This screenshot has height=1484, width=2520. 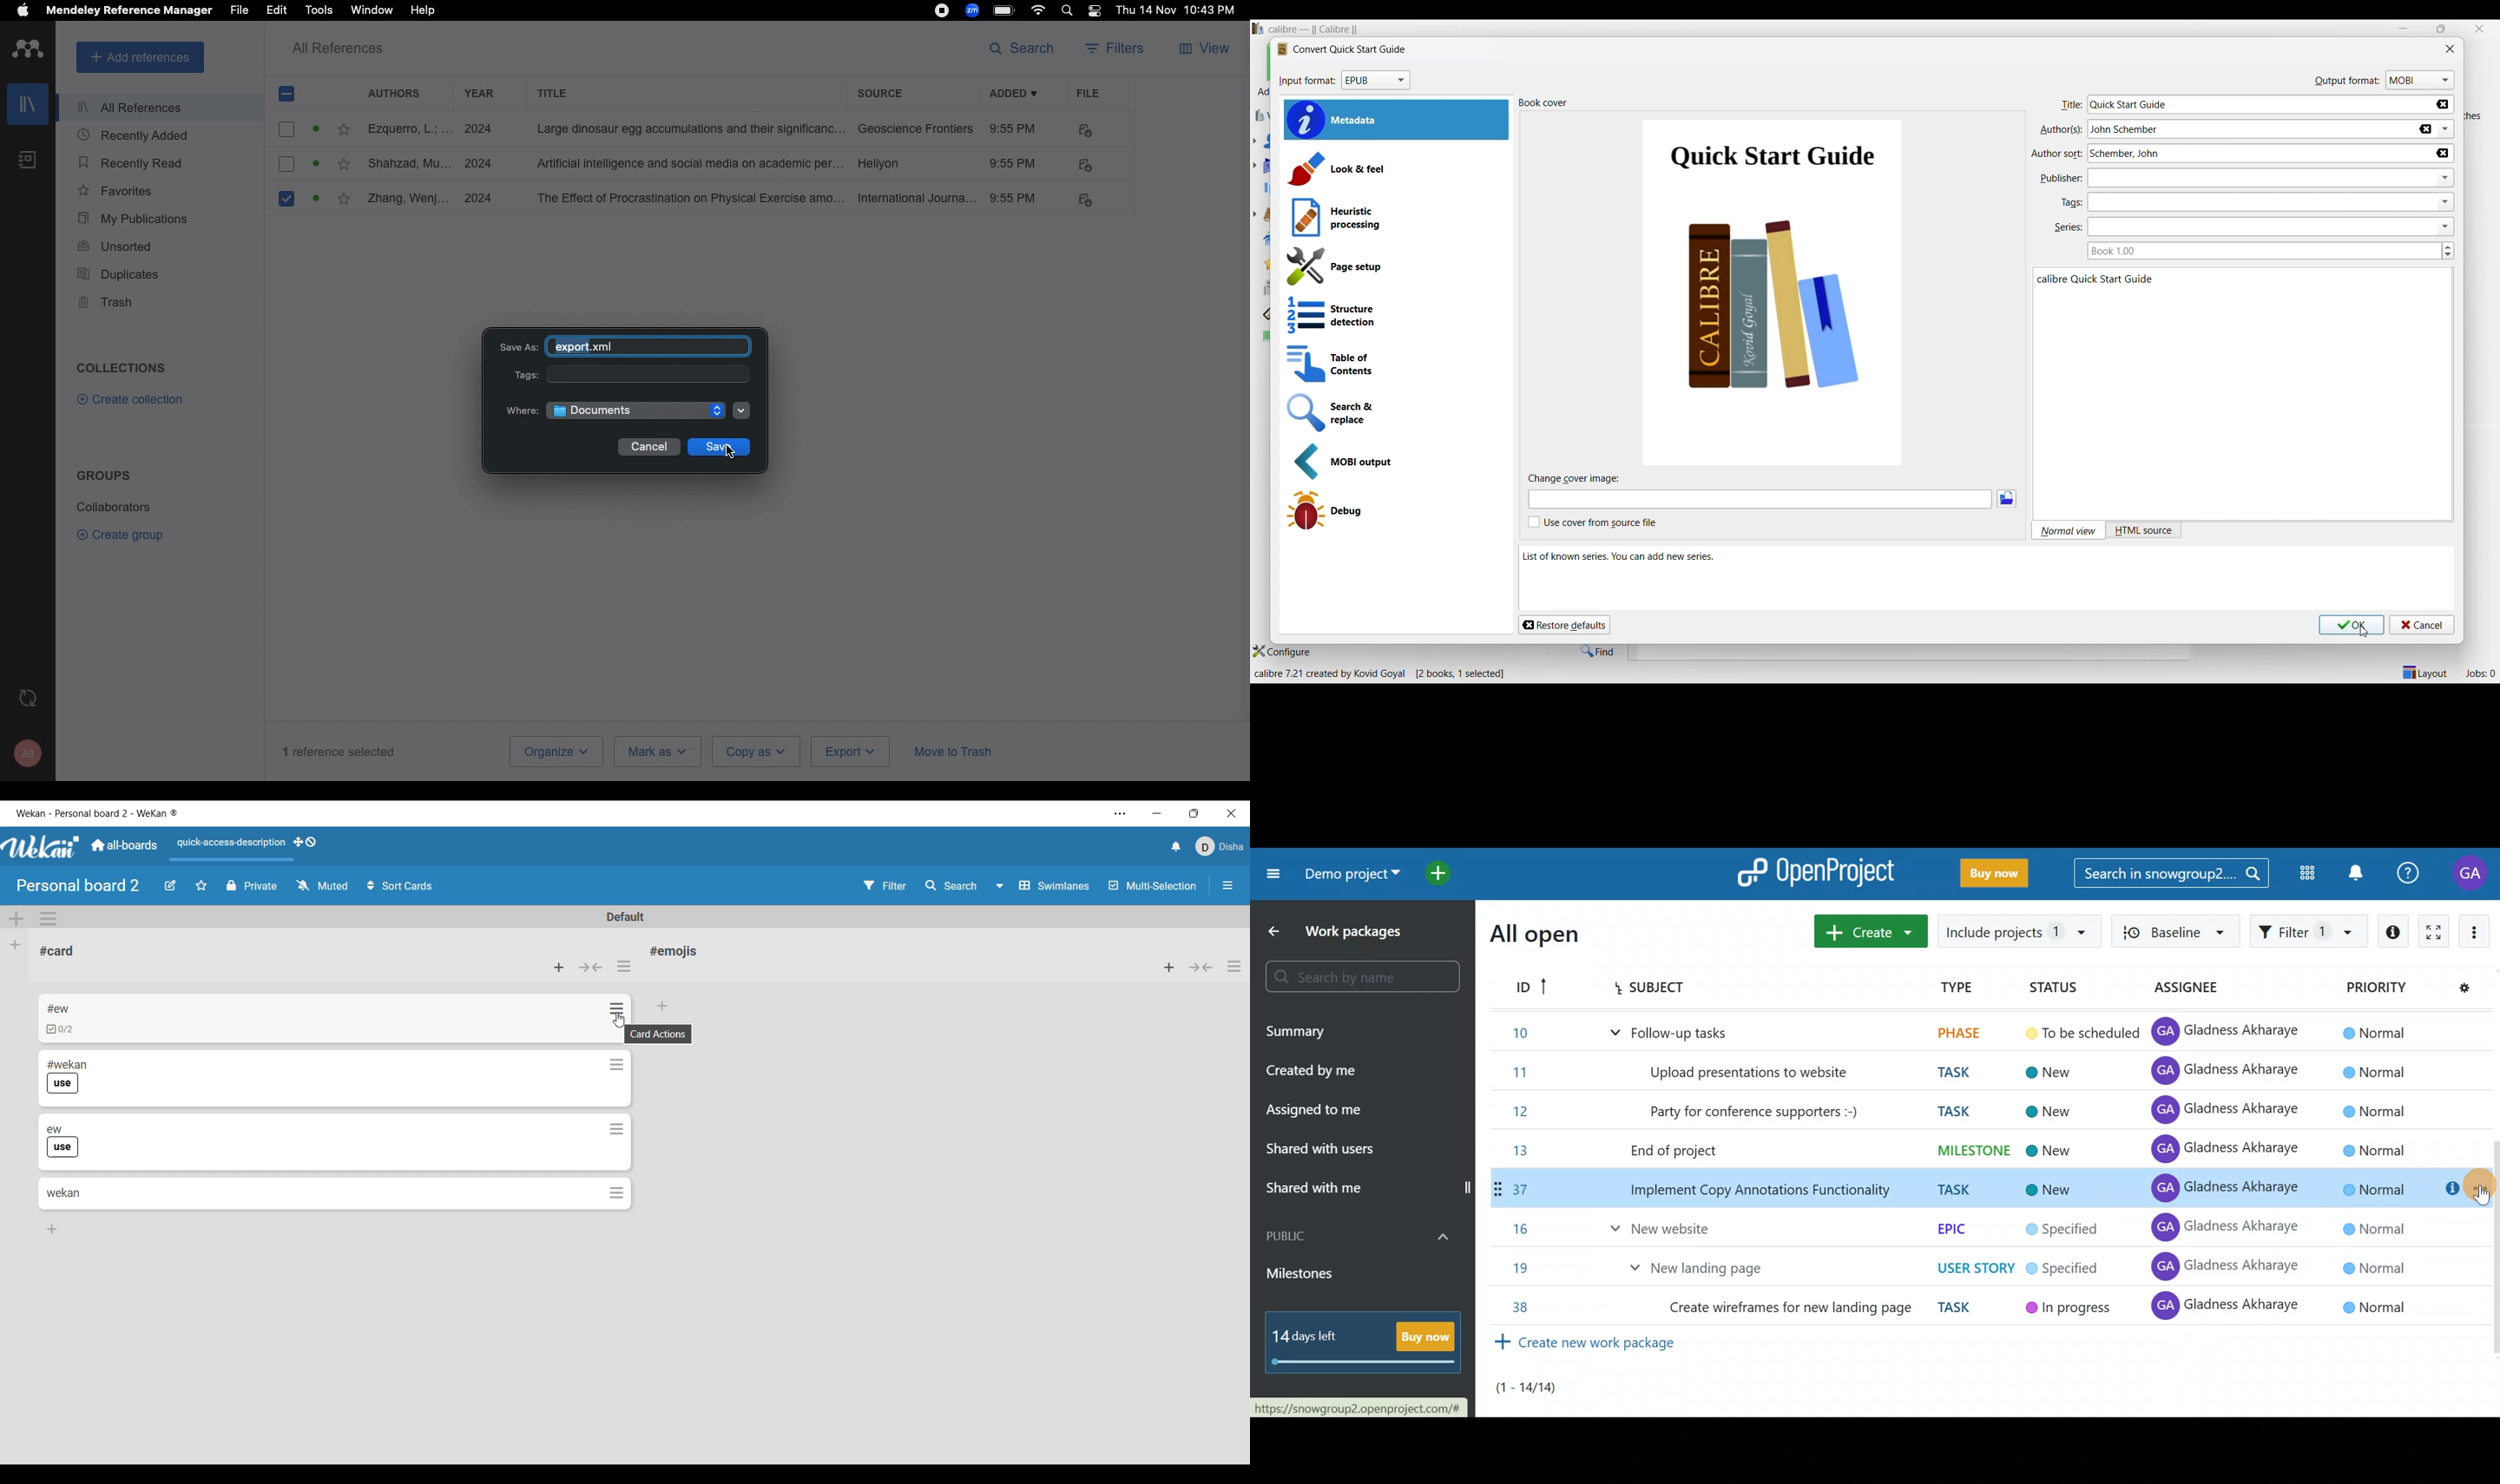 What do you see at coordinates (2450, 48) in the screenshot?
I see `Close window` at bounding box center [2450, 48].